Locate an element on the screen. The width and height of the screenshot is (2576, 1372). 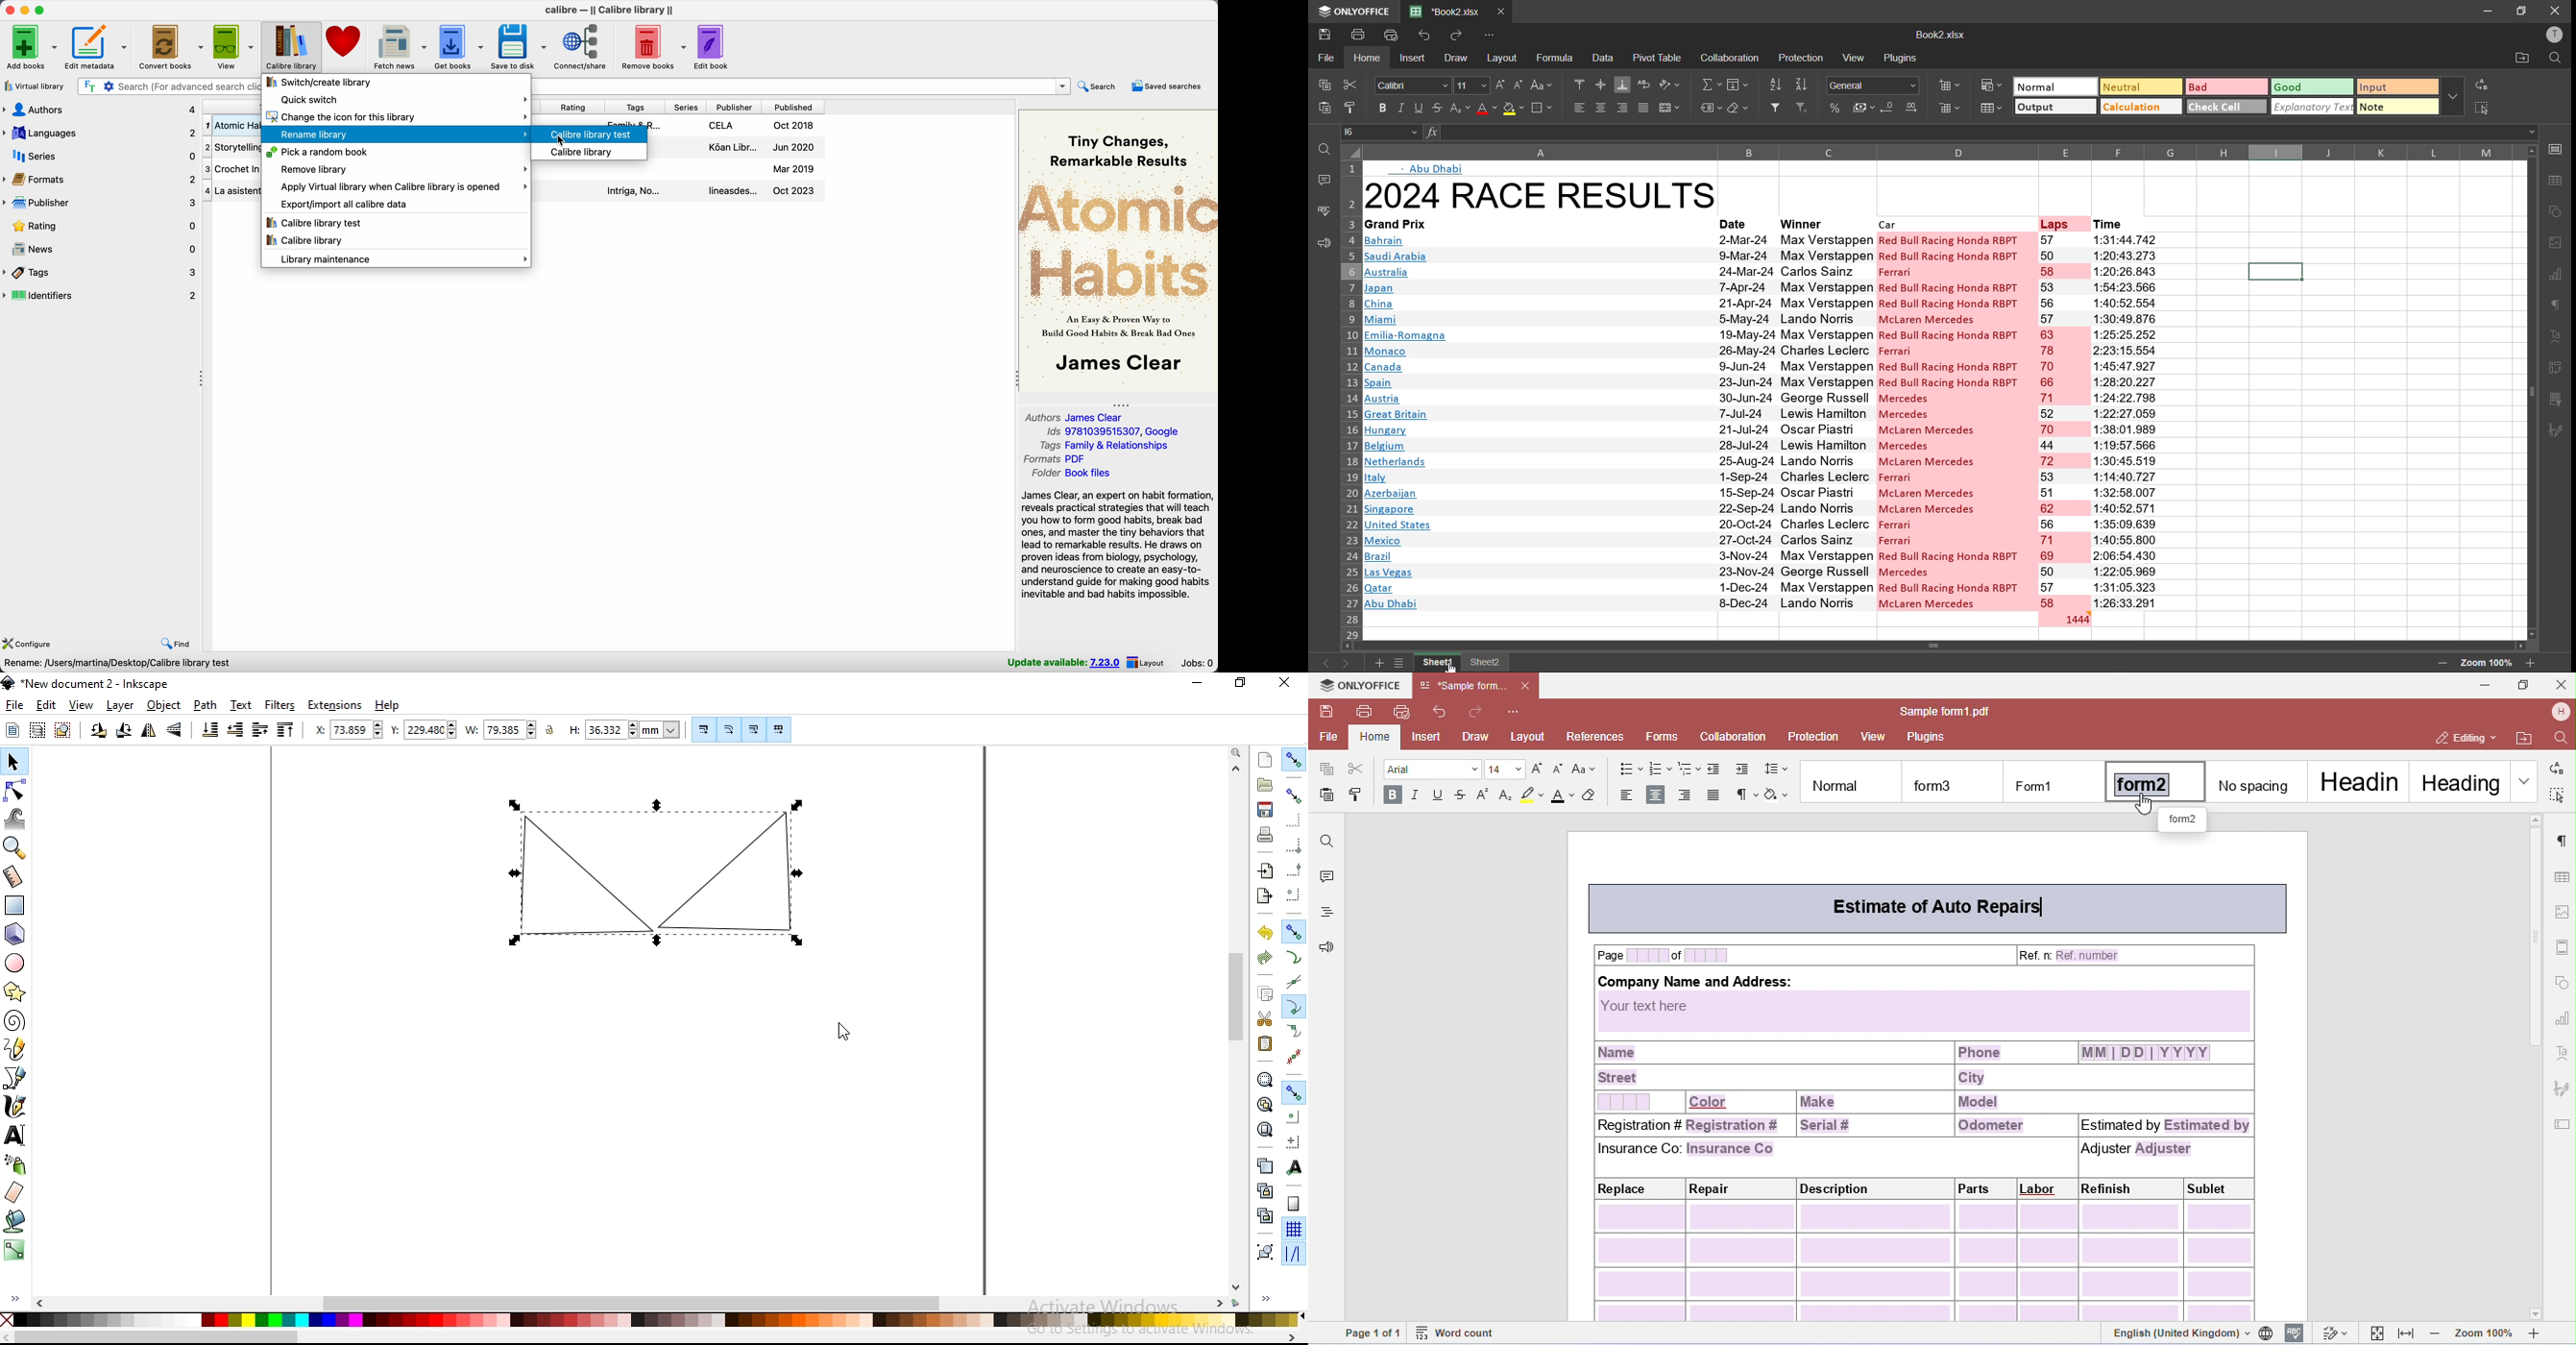
call settings is located at coordinates (2558, 149).